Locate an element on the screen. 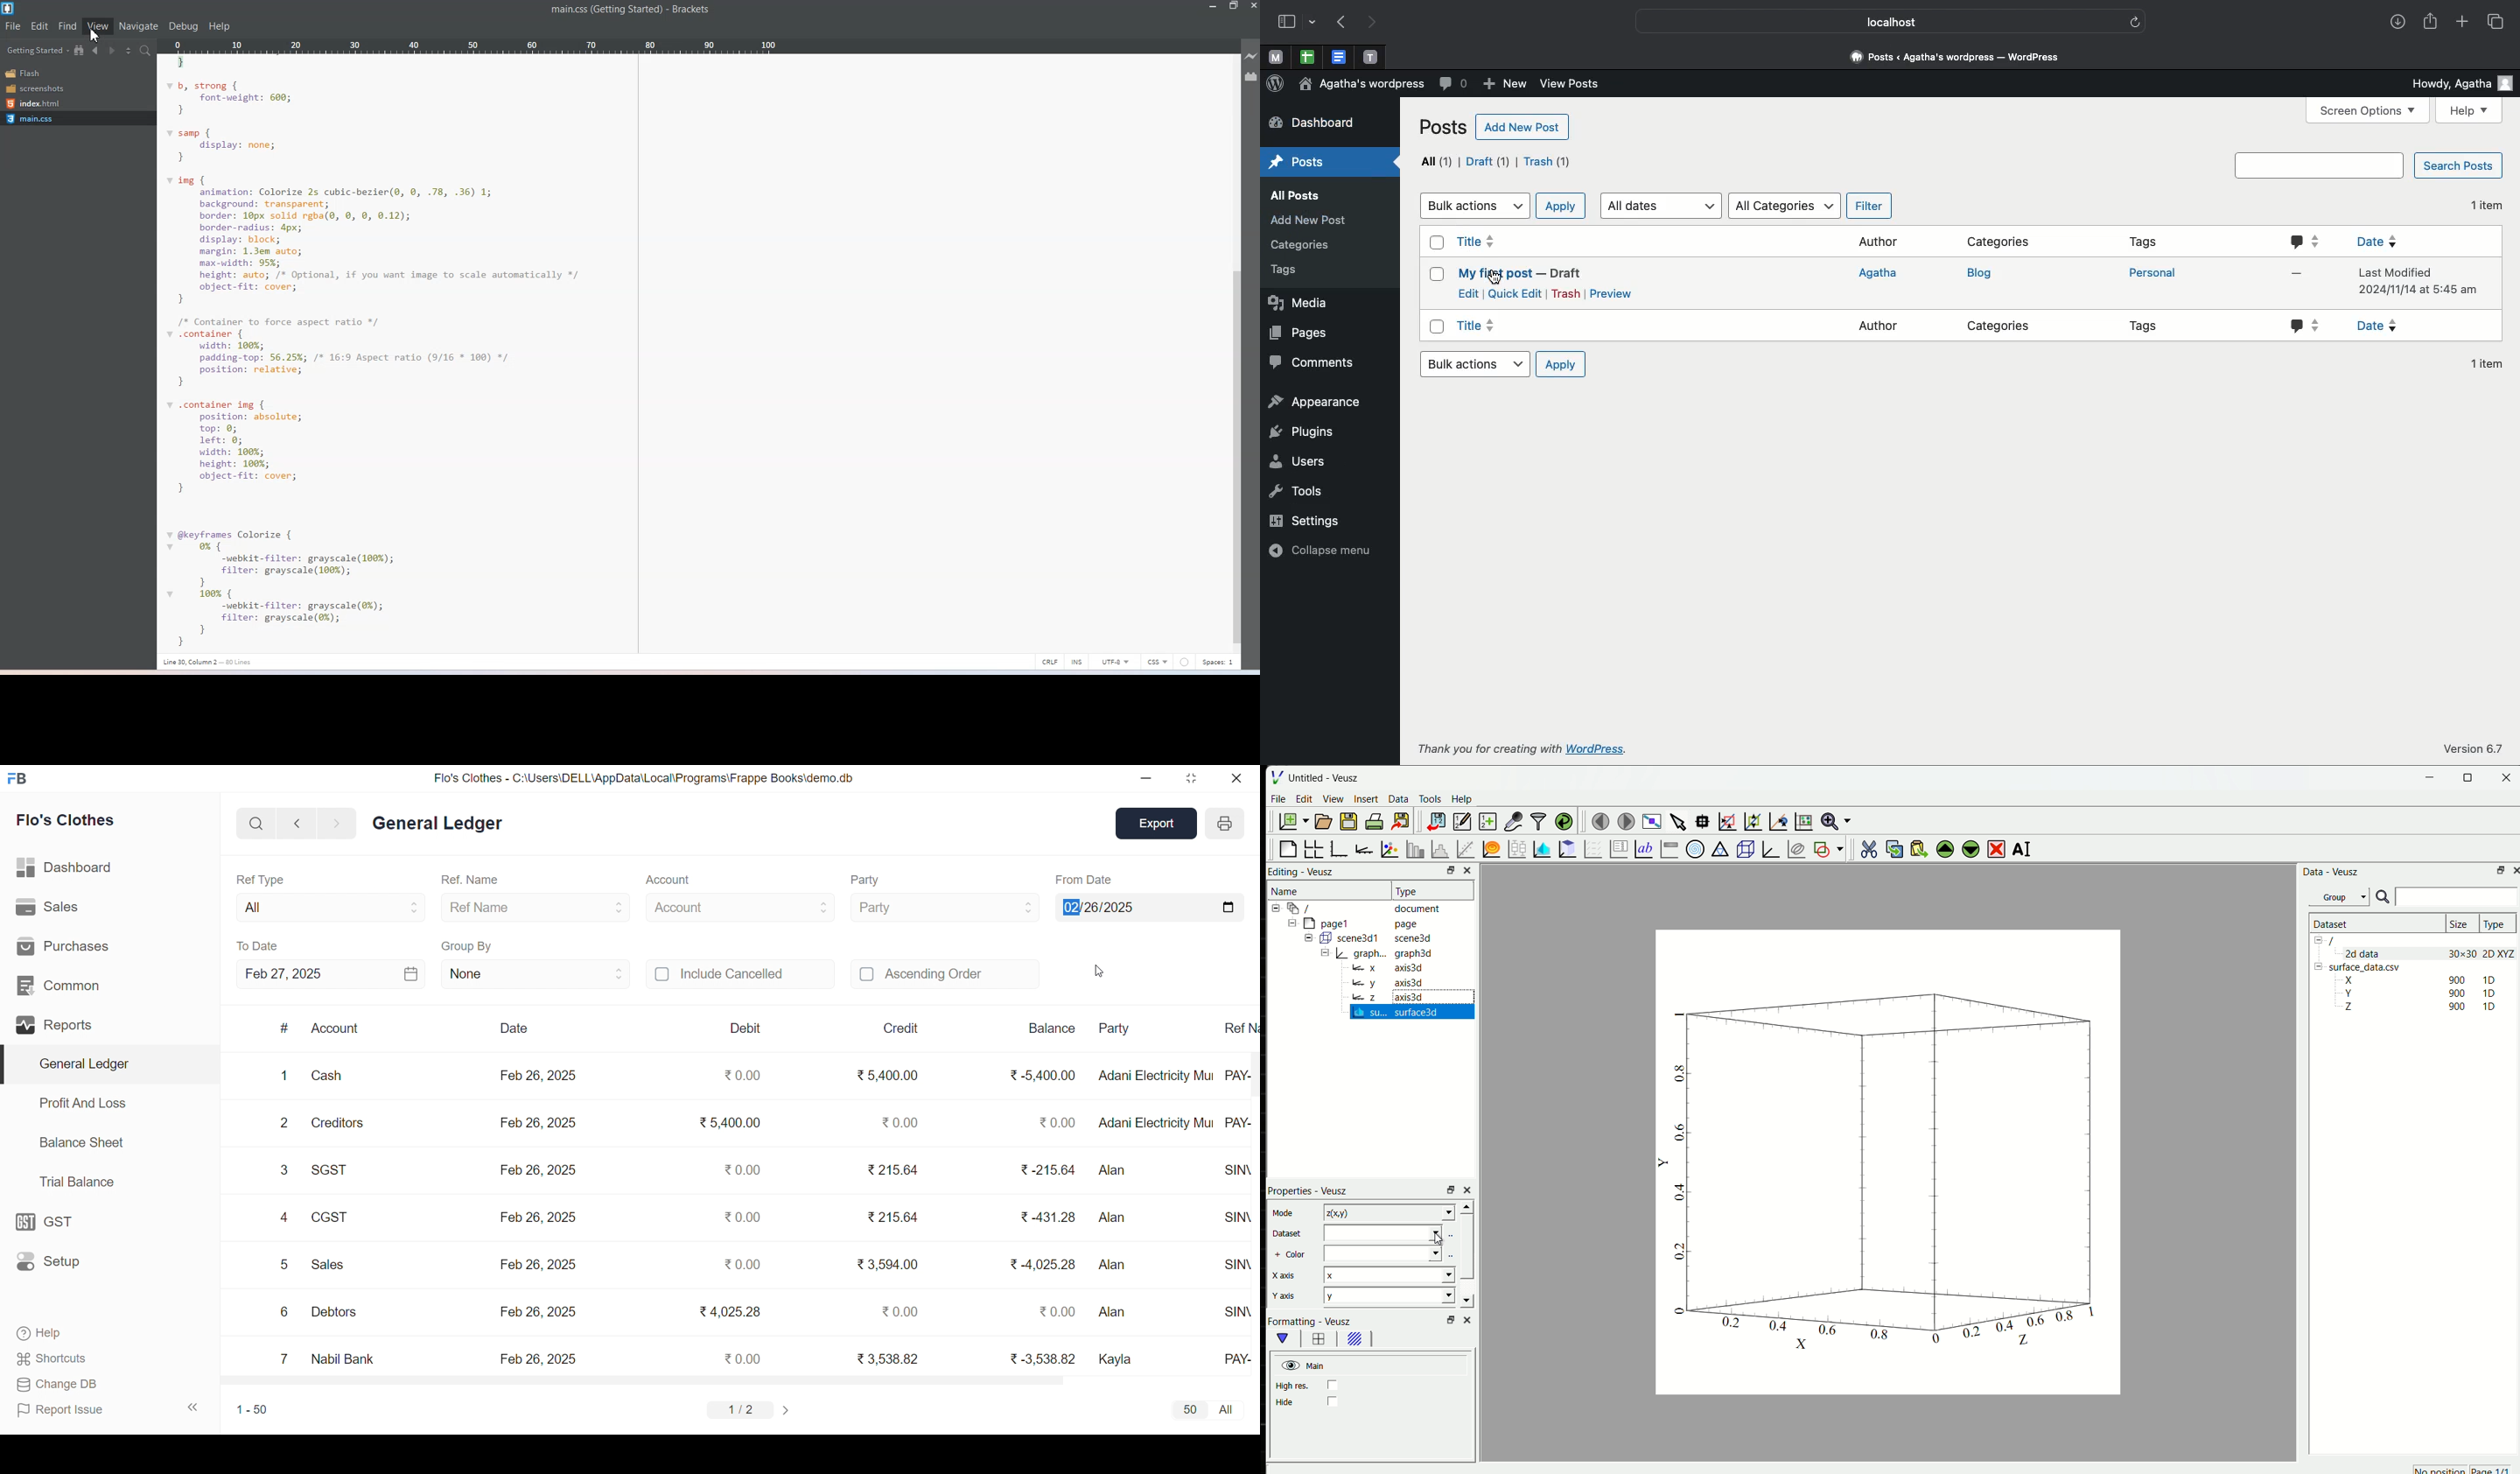 Image resolution: width=2520 pixels, height=1484 pixels. Extension Manager is located at coordinates (1251, 77).